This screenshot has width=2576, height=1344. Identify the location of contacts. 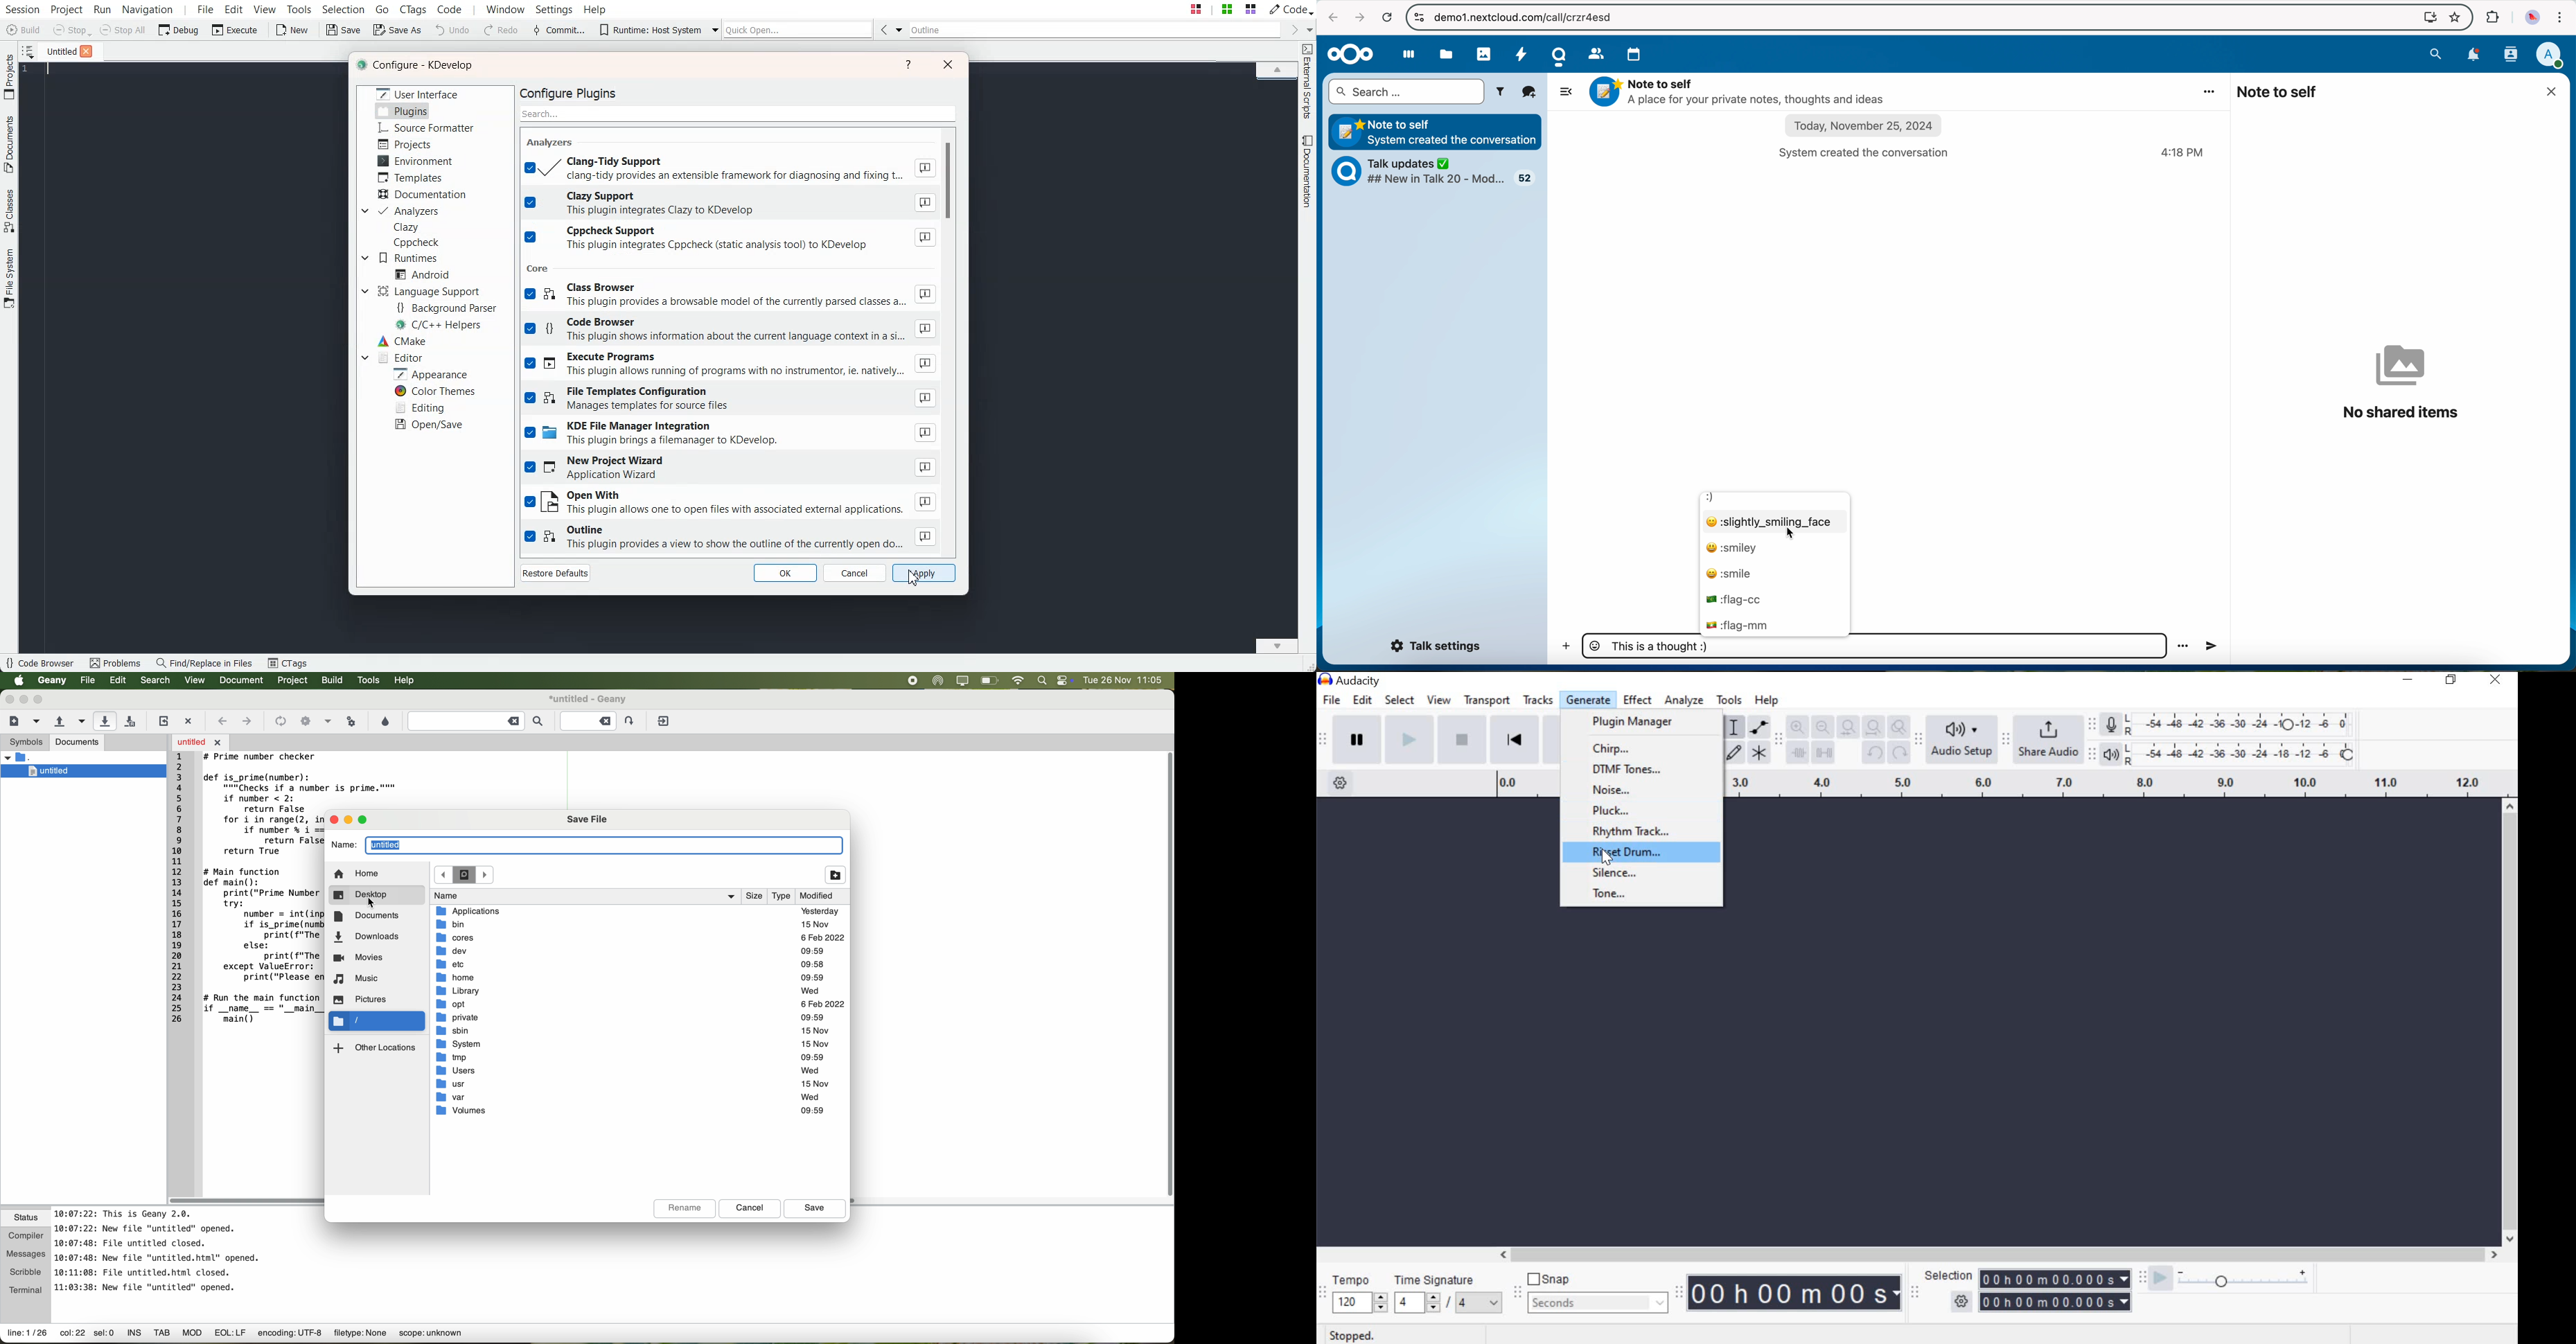
(1595, 53).